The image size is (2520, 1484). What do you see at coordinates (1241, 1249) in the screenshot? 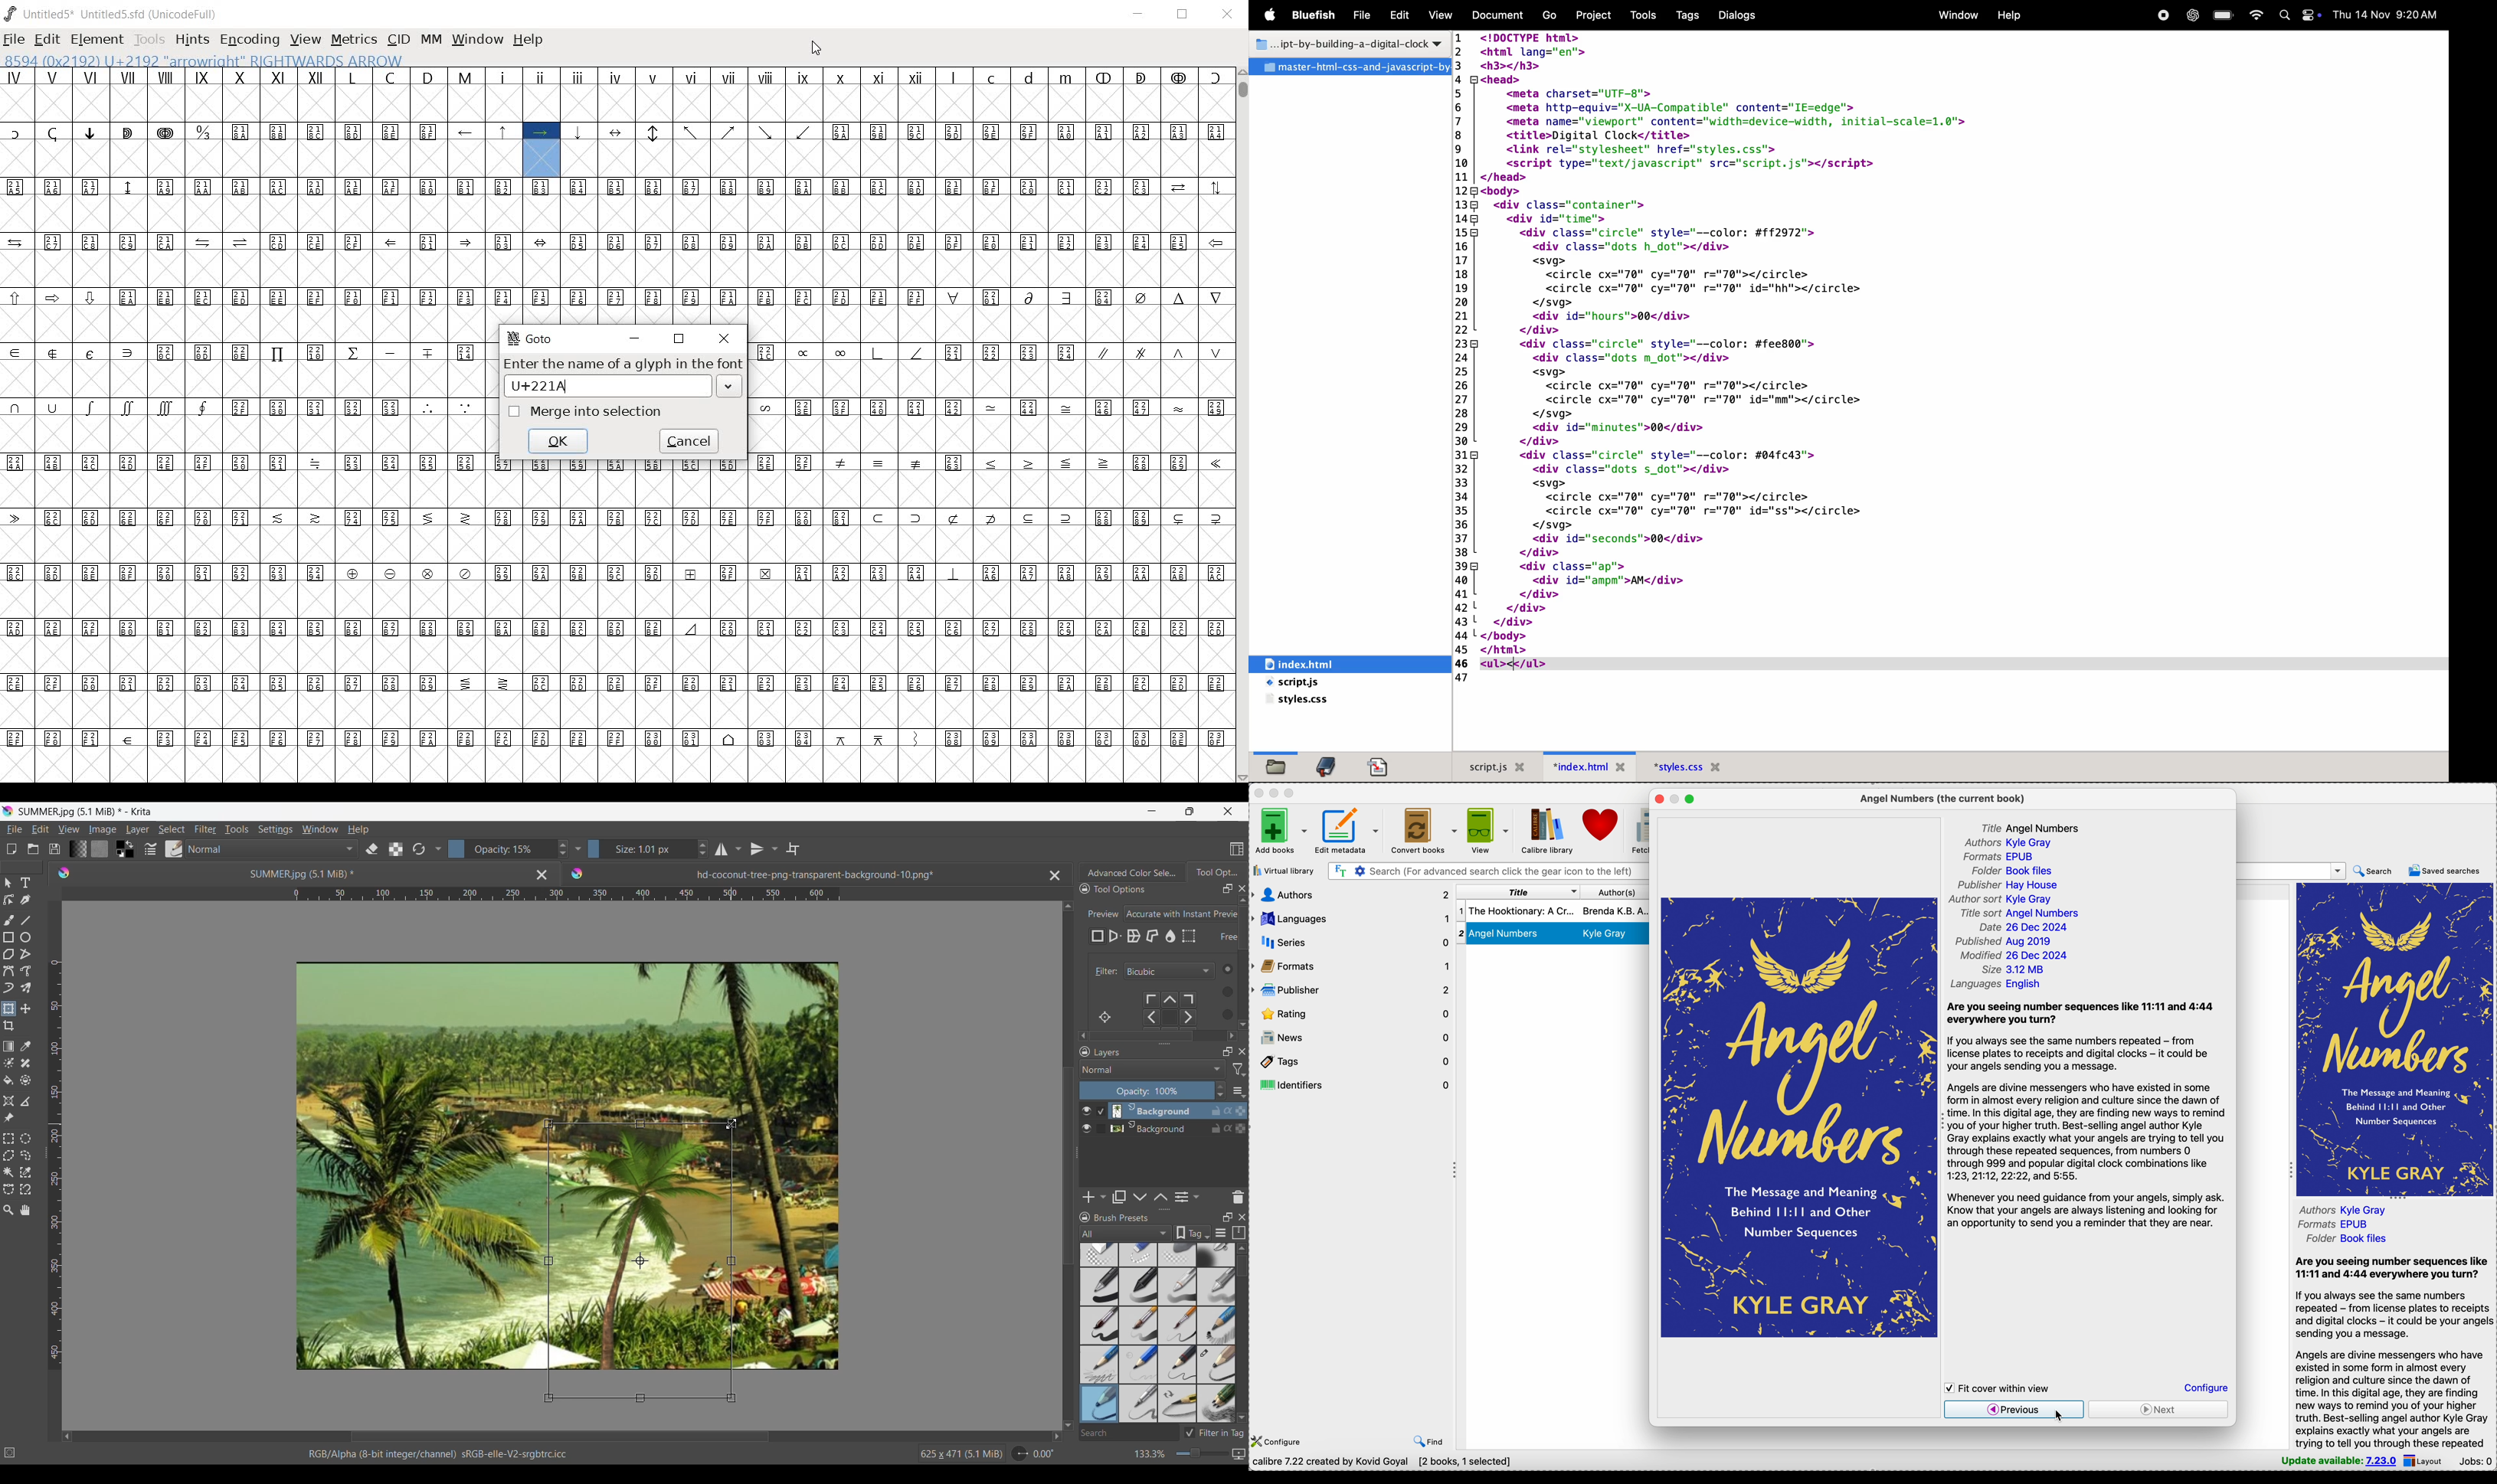
I see `Quick slide to top` at bounding box center [1241, 1249].